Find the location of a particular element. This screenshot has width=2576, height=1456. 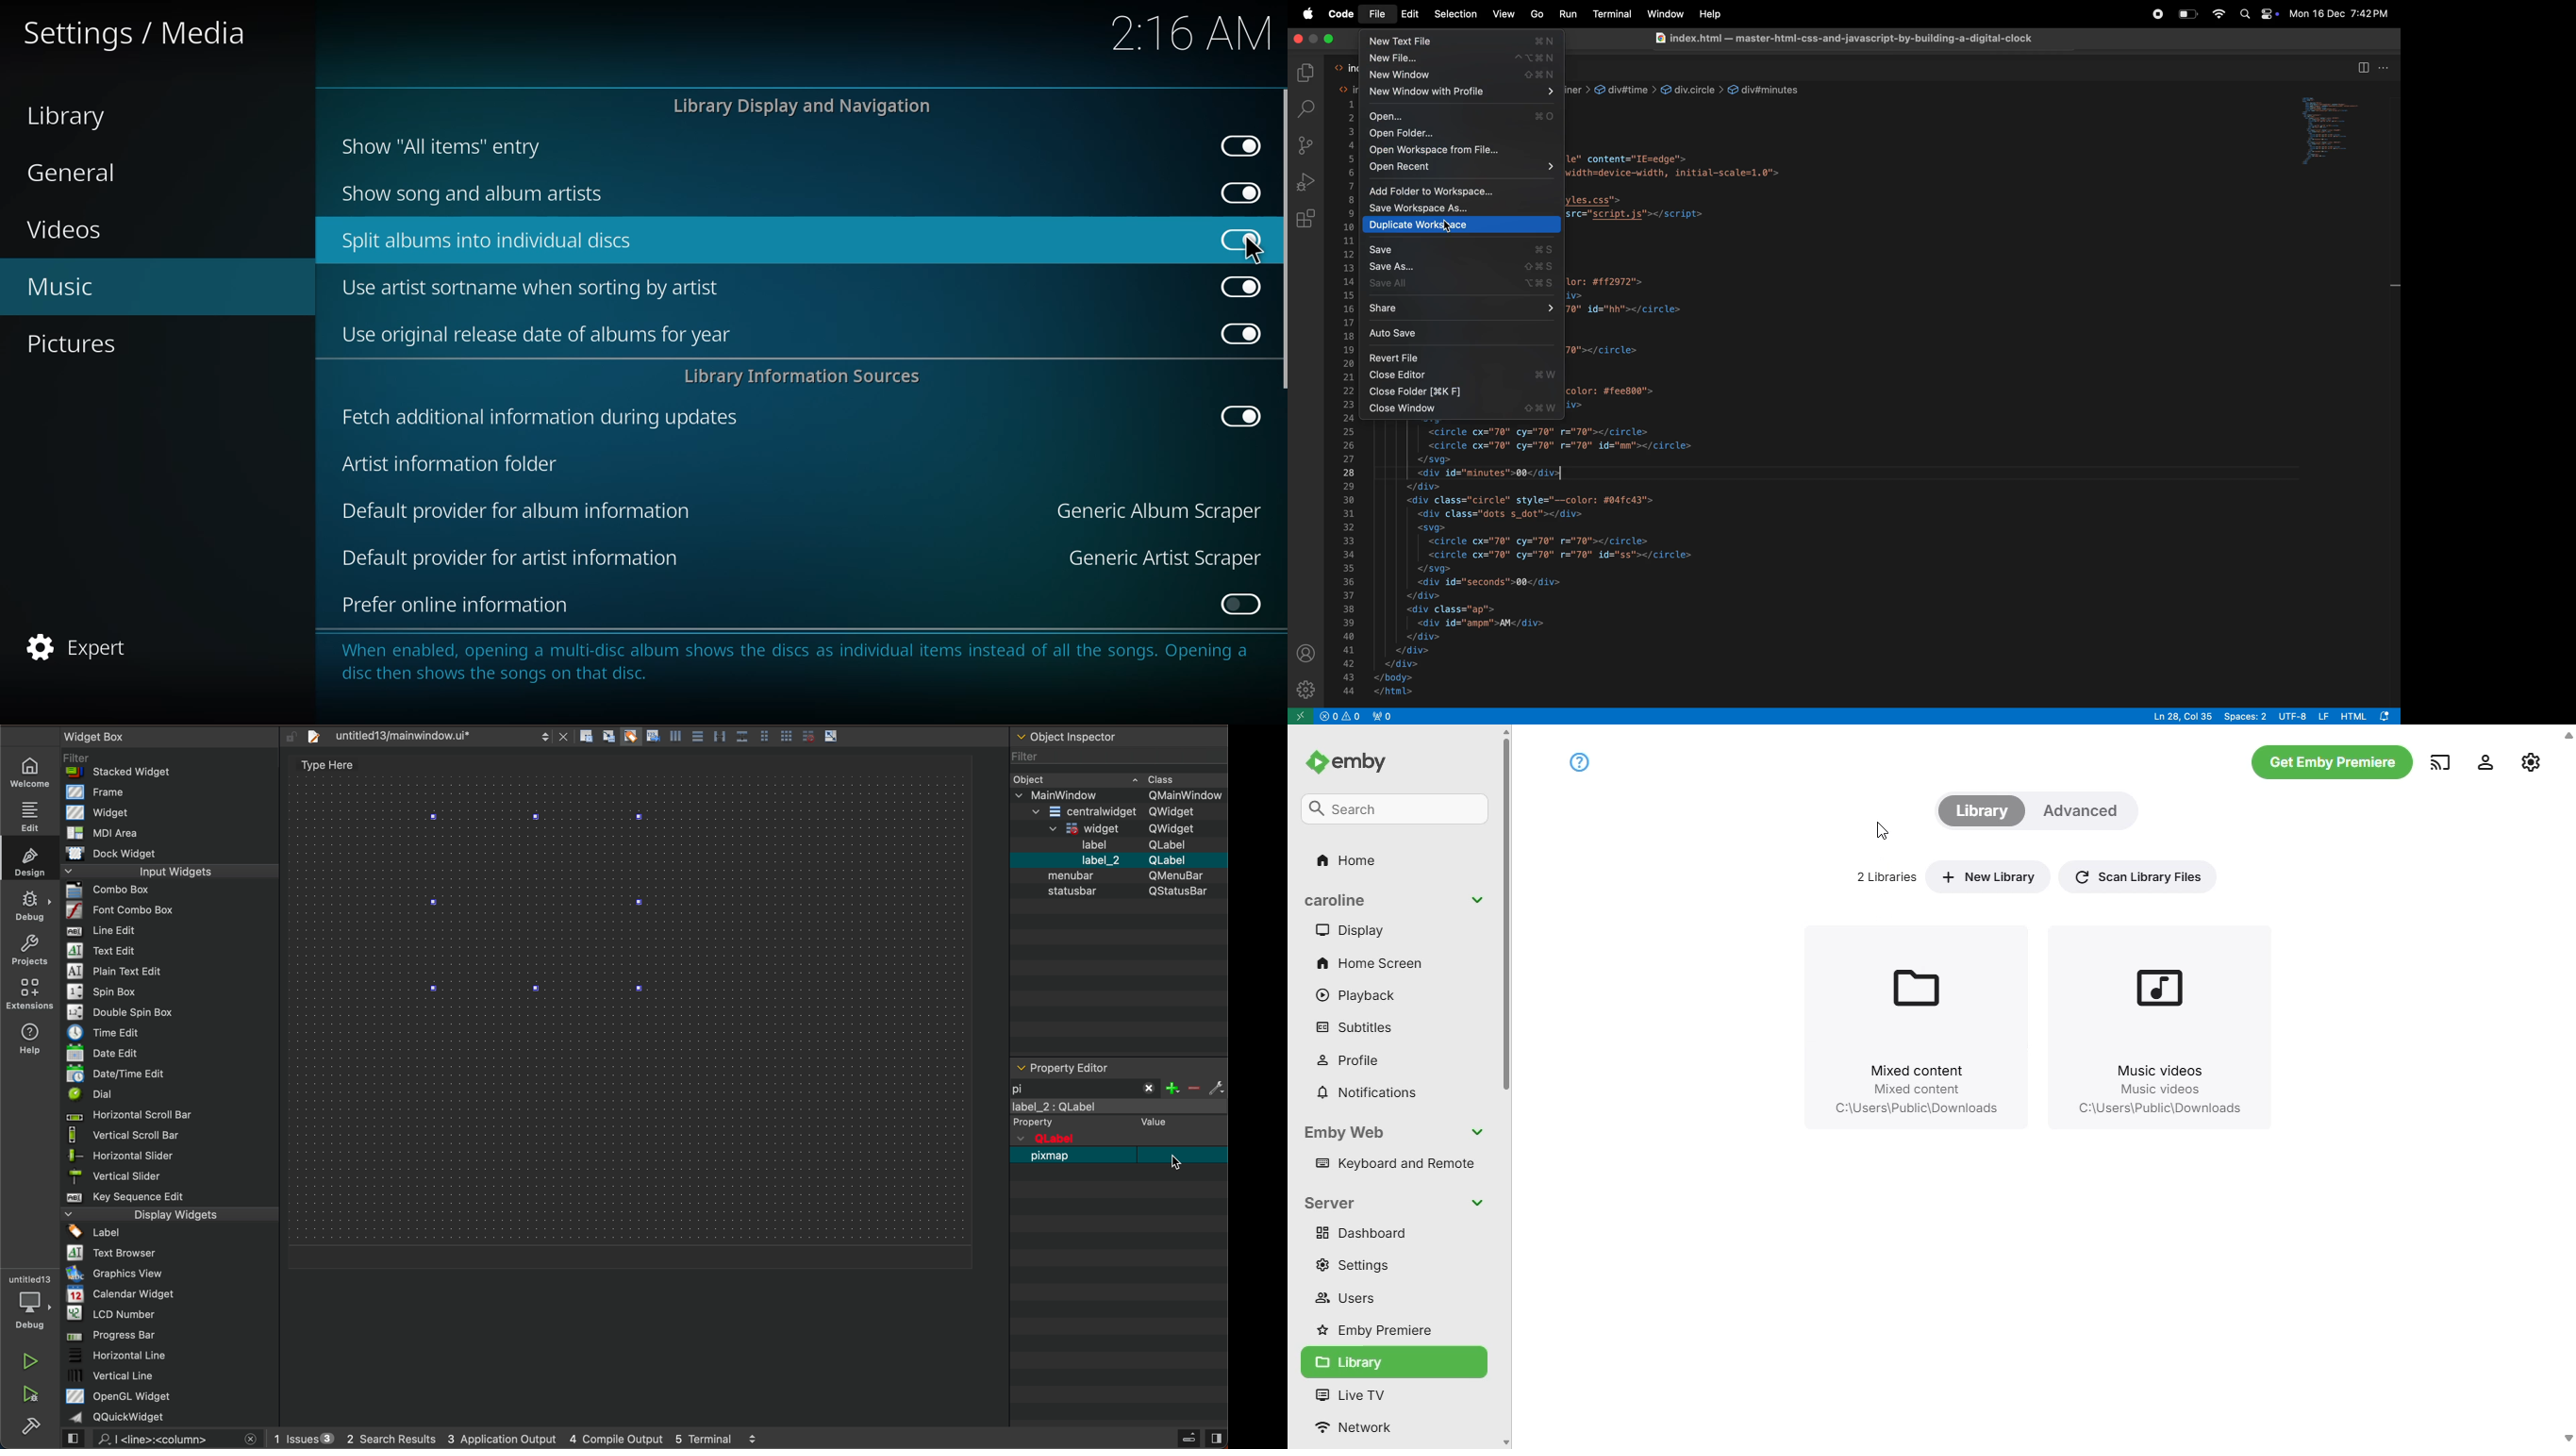

enabled is located at coordinates (1237, 286).